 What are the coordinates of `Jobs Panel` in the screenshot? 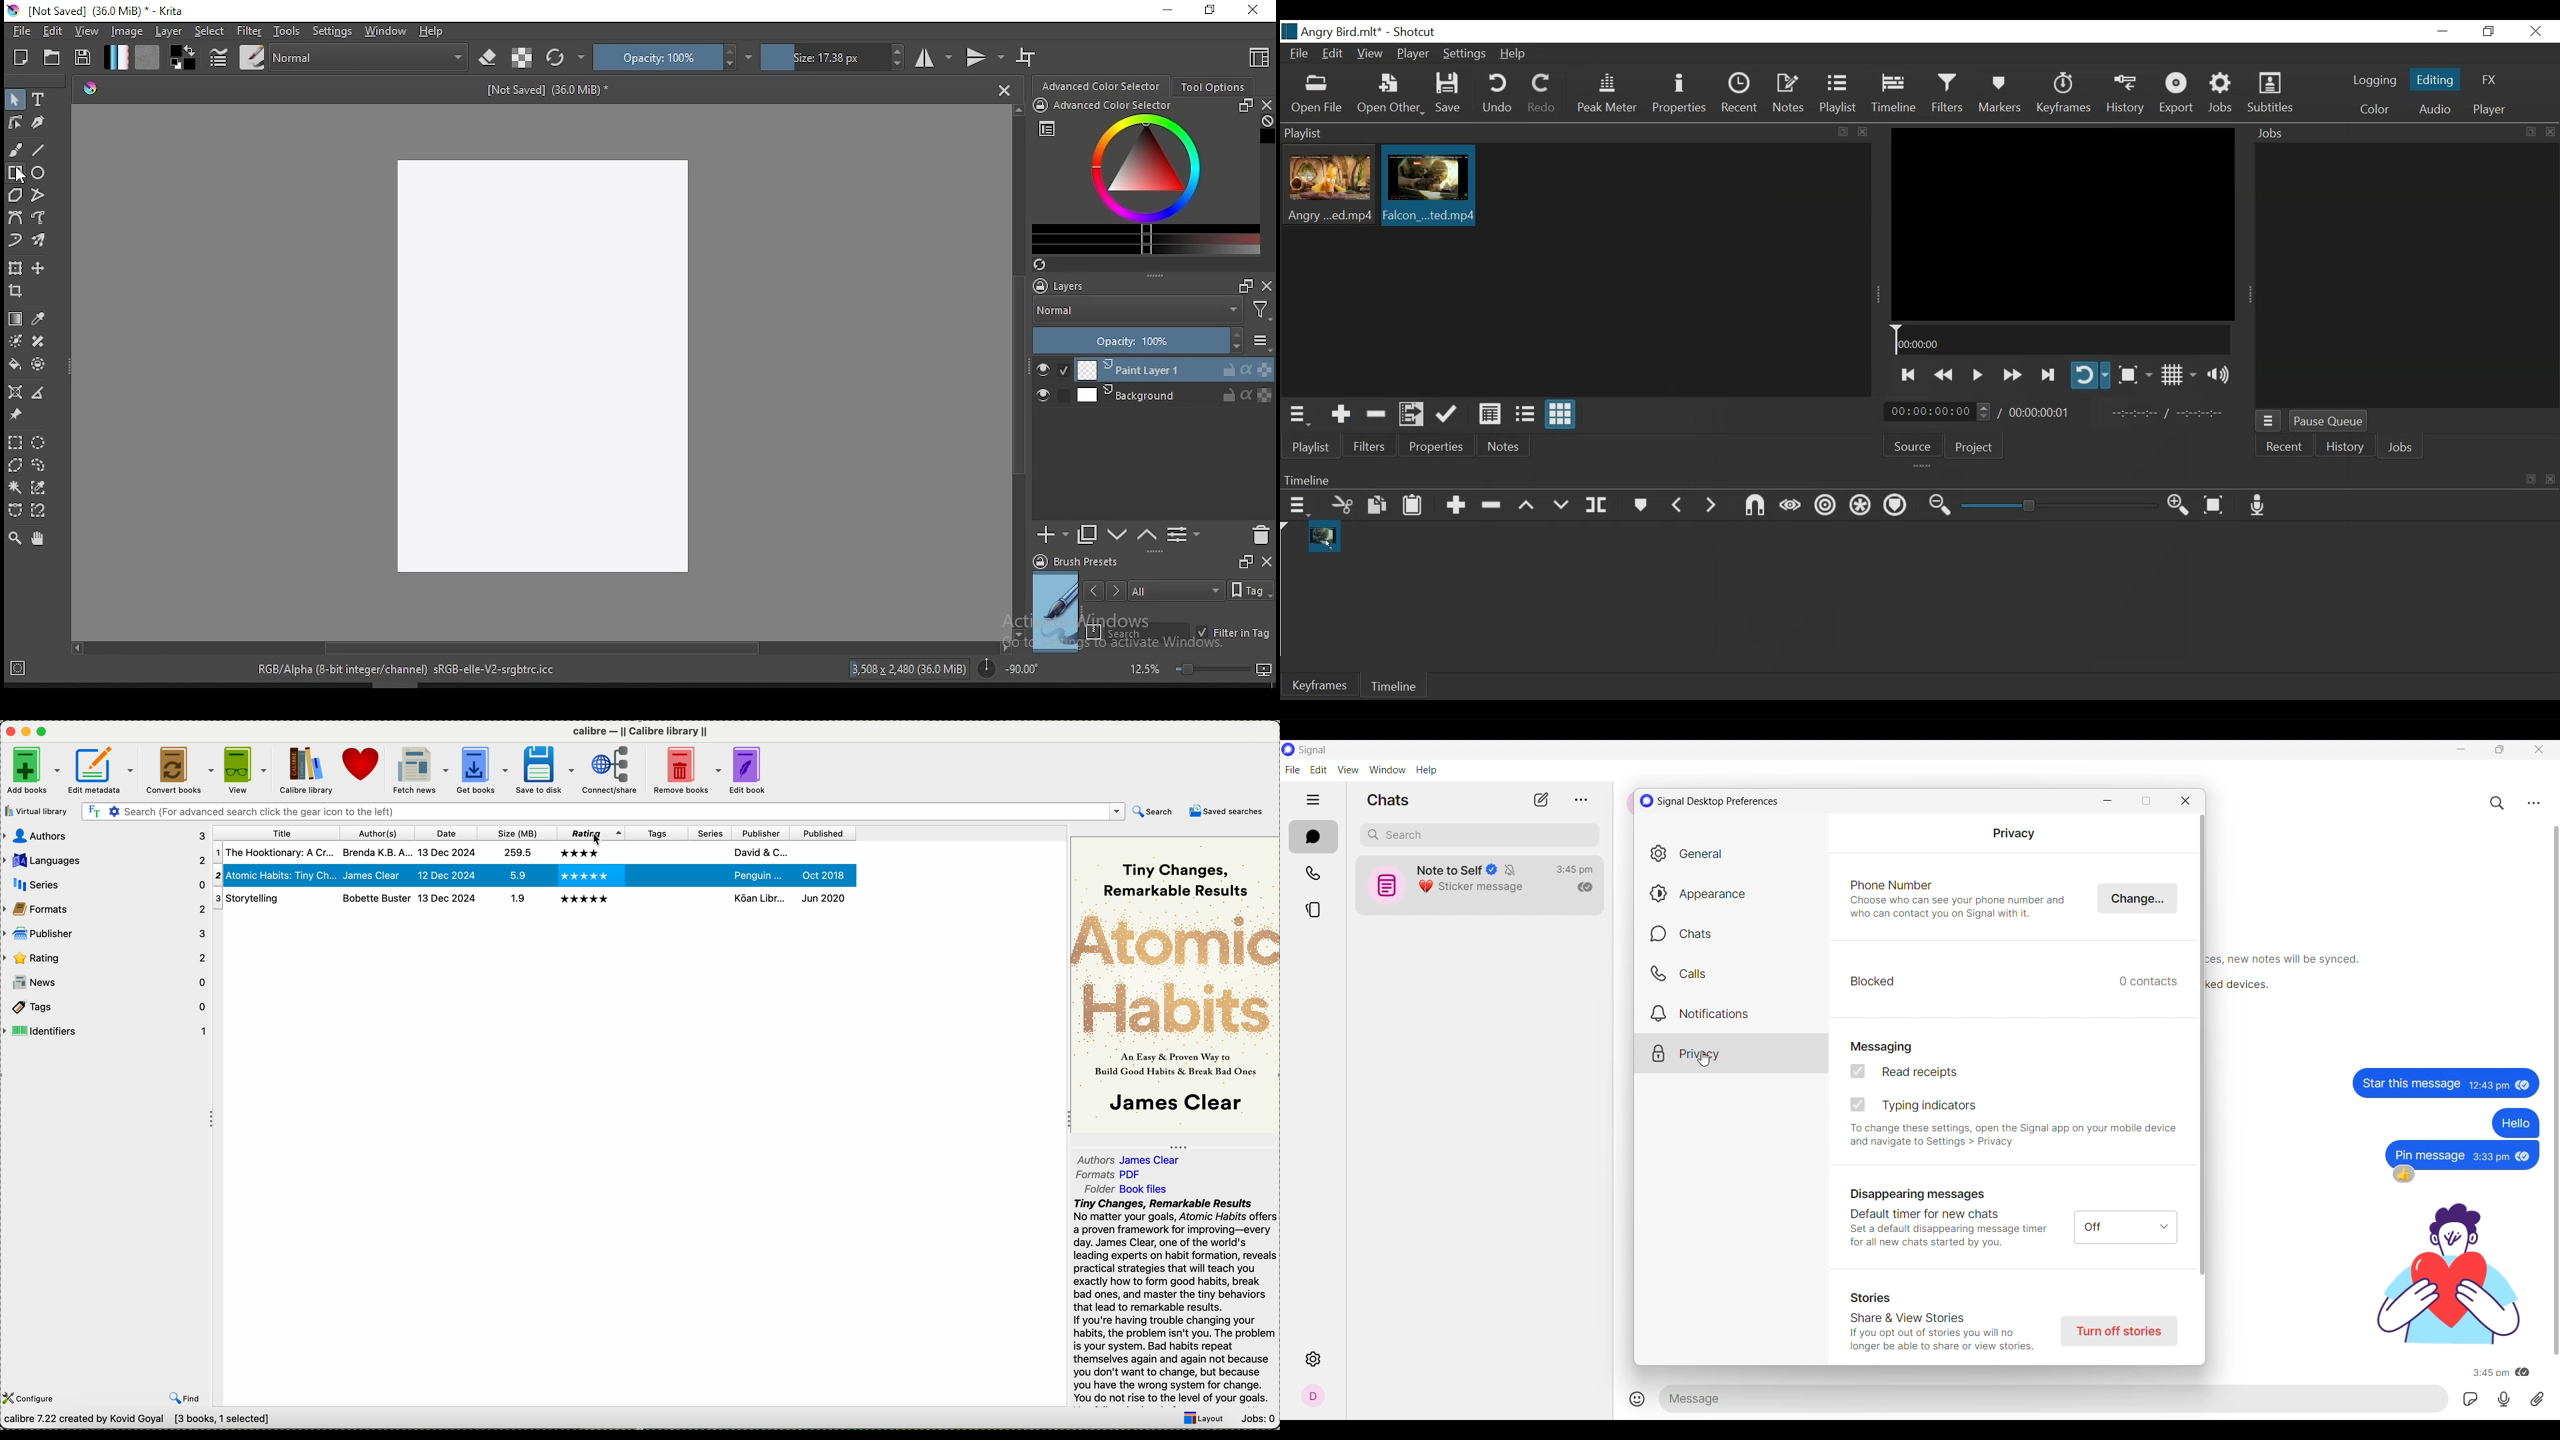 It's located at (2405, 276).